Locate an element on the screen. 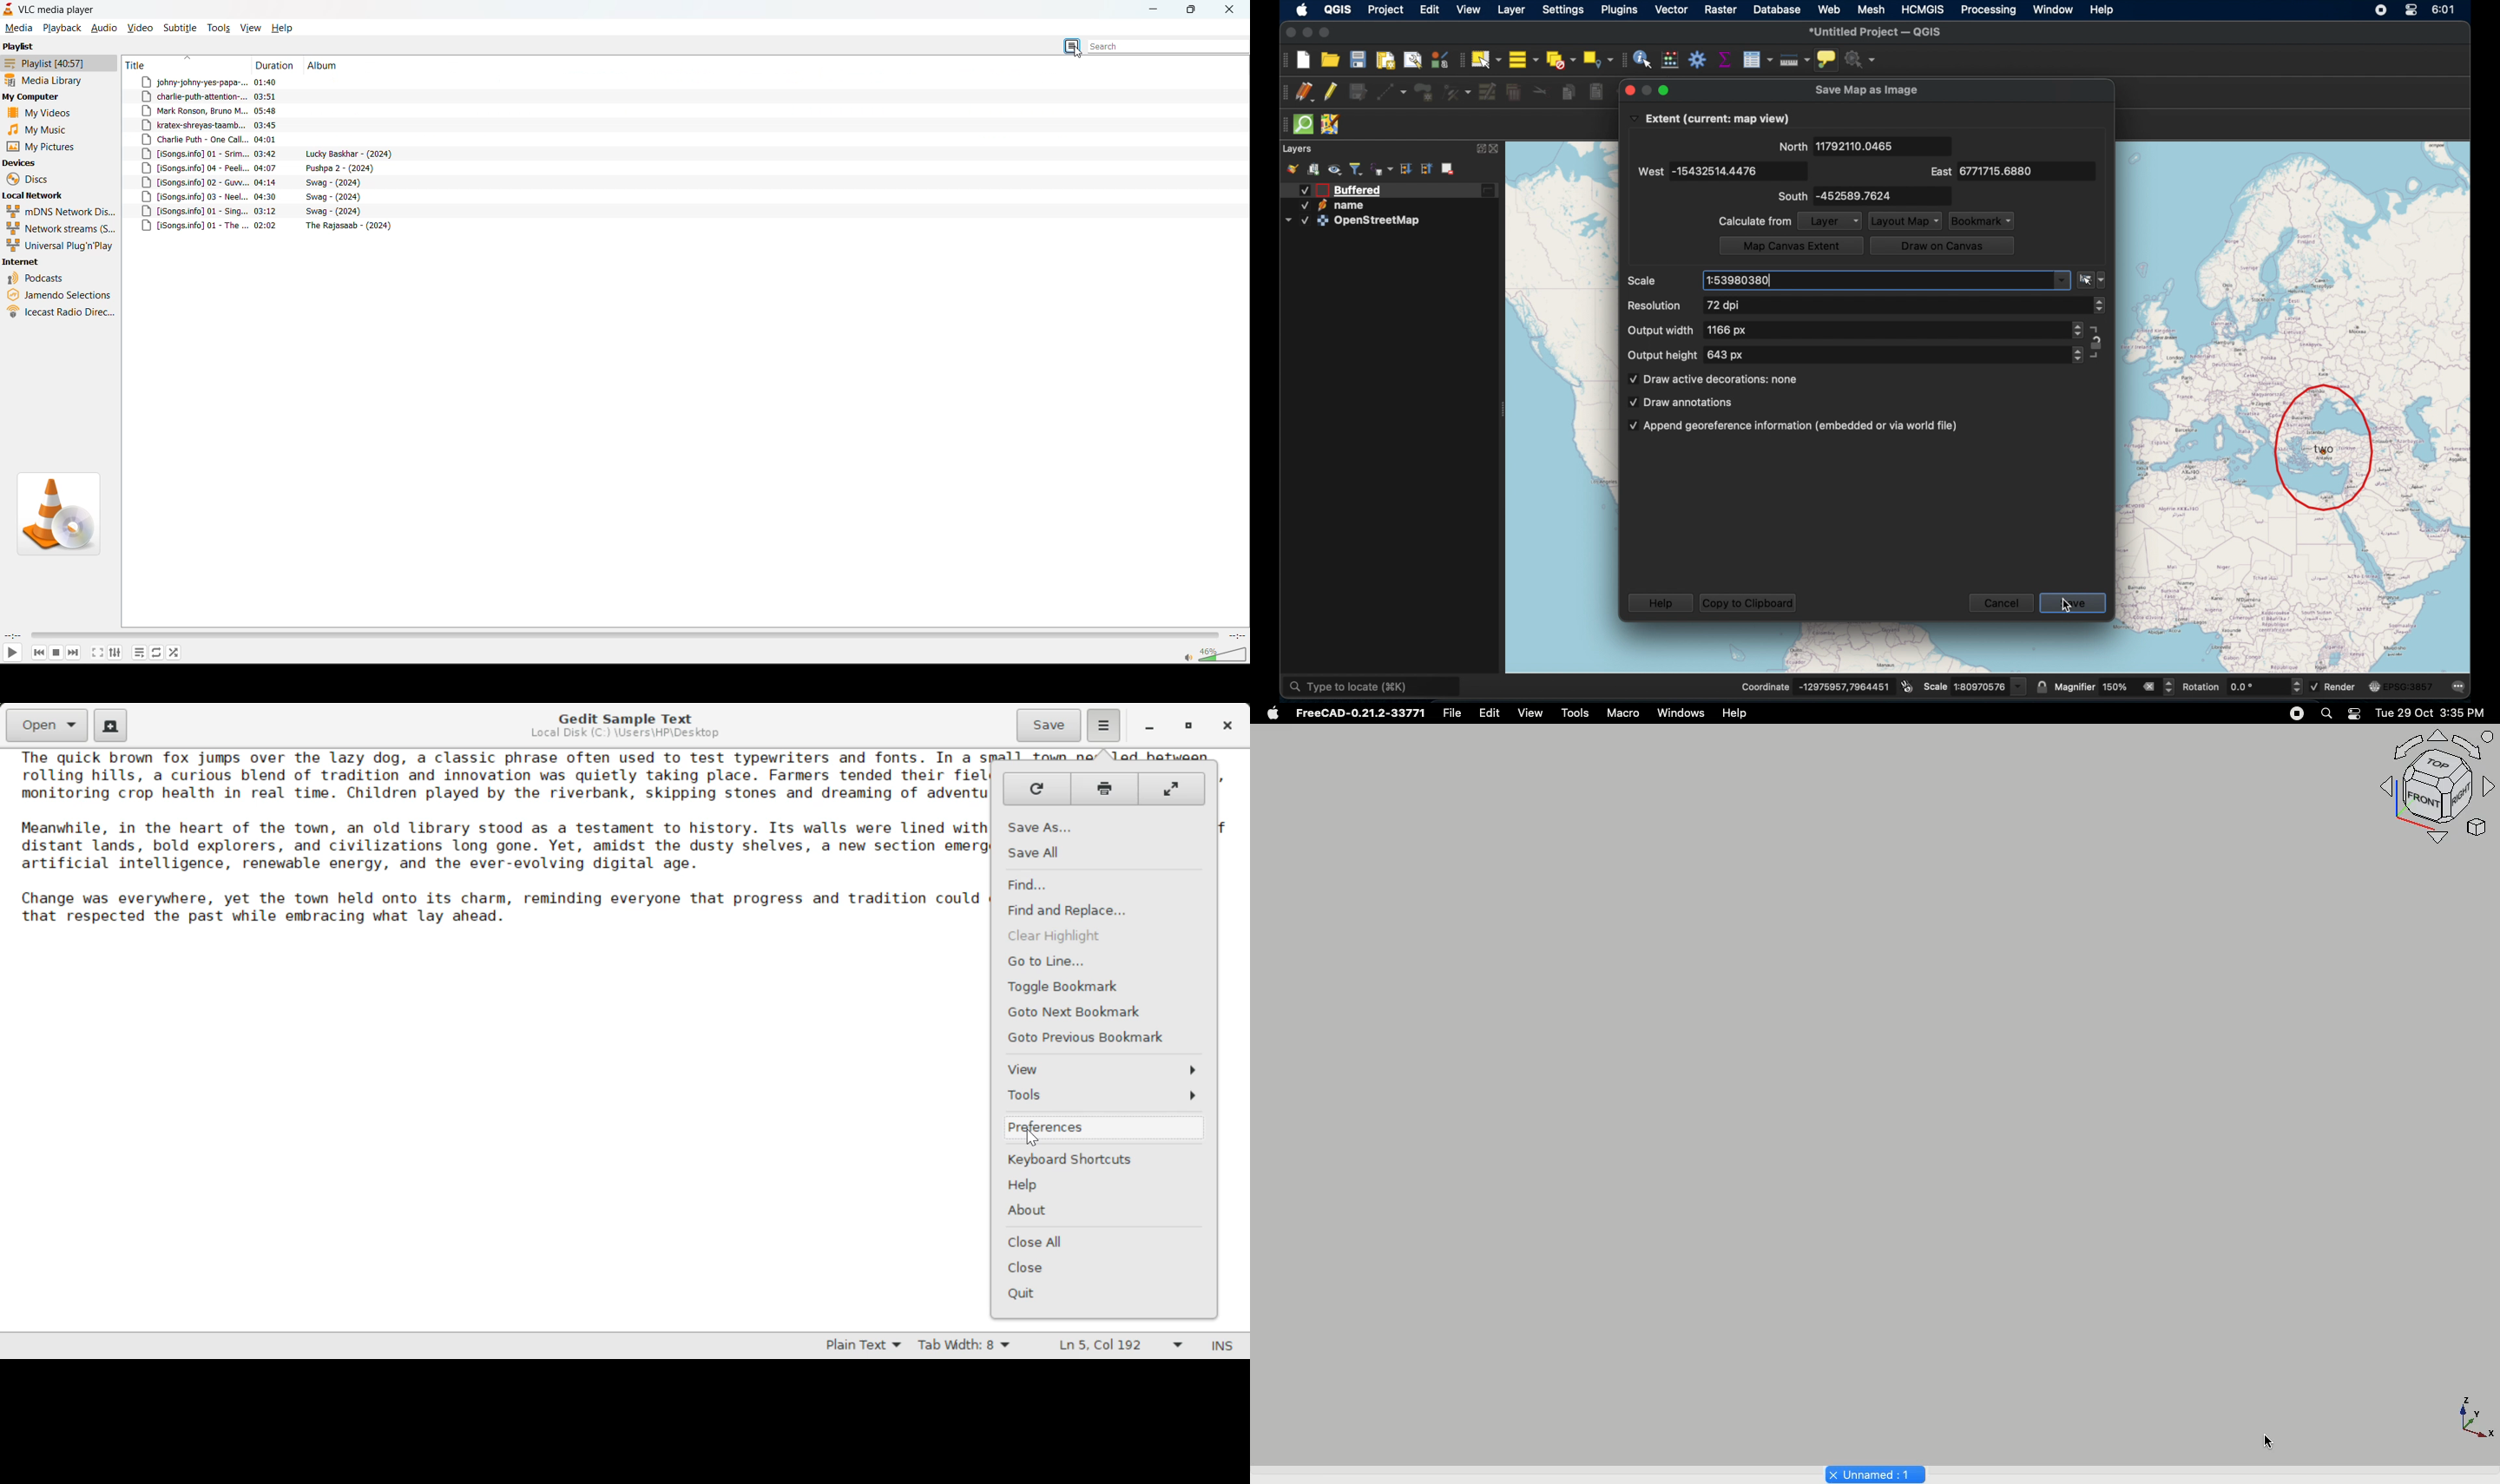 The image size is (2520, 1484). bookmark is located at coordinates (1984, 221).